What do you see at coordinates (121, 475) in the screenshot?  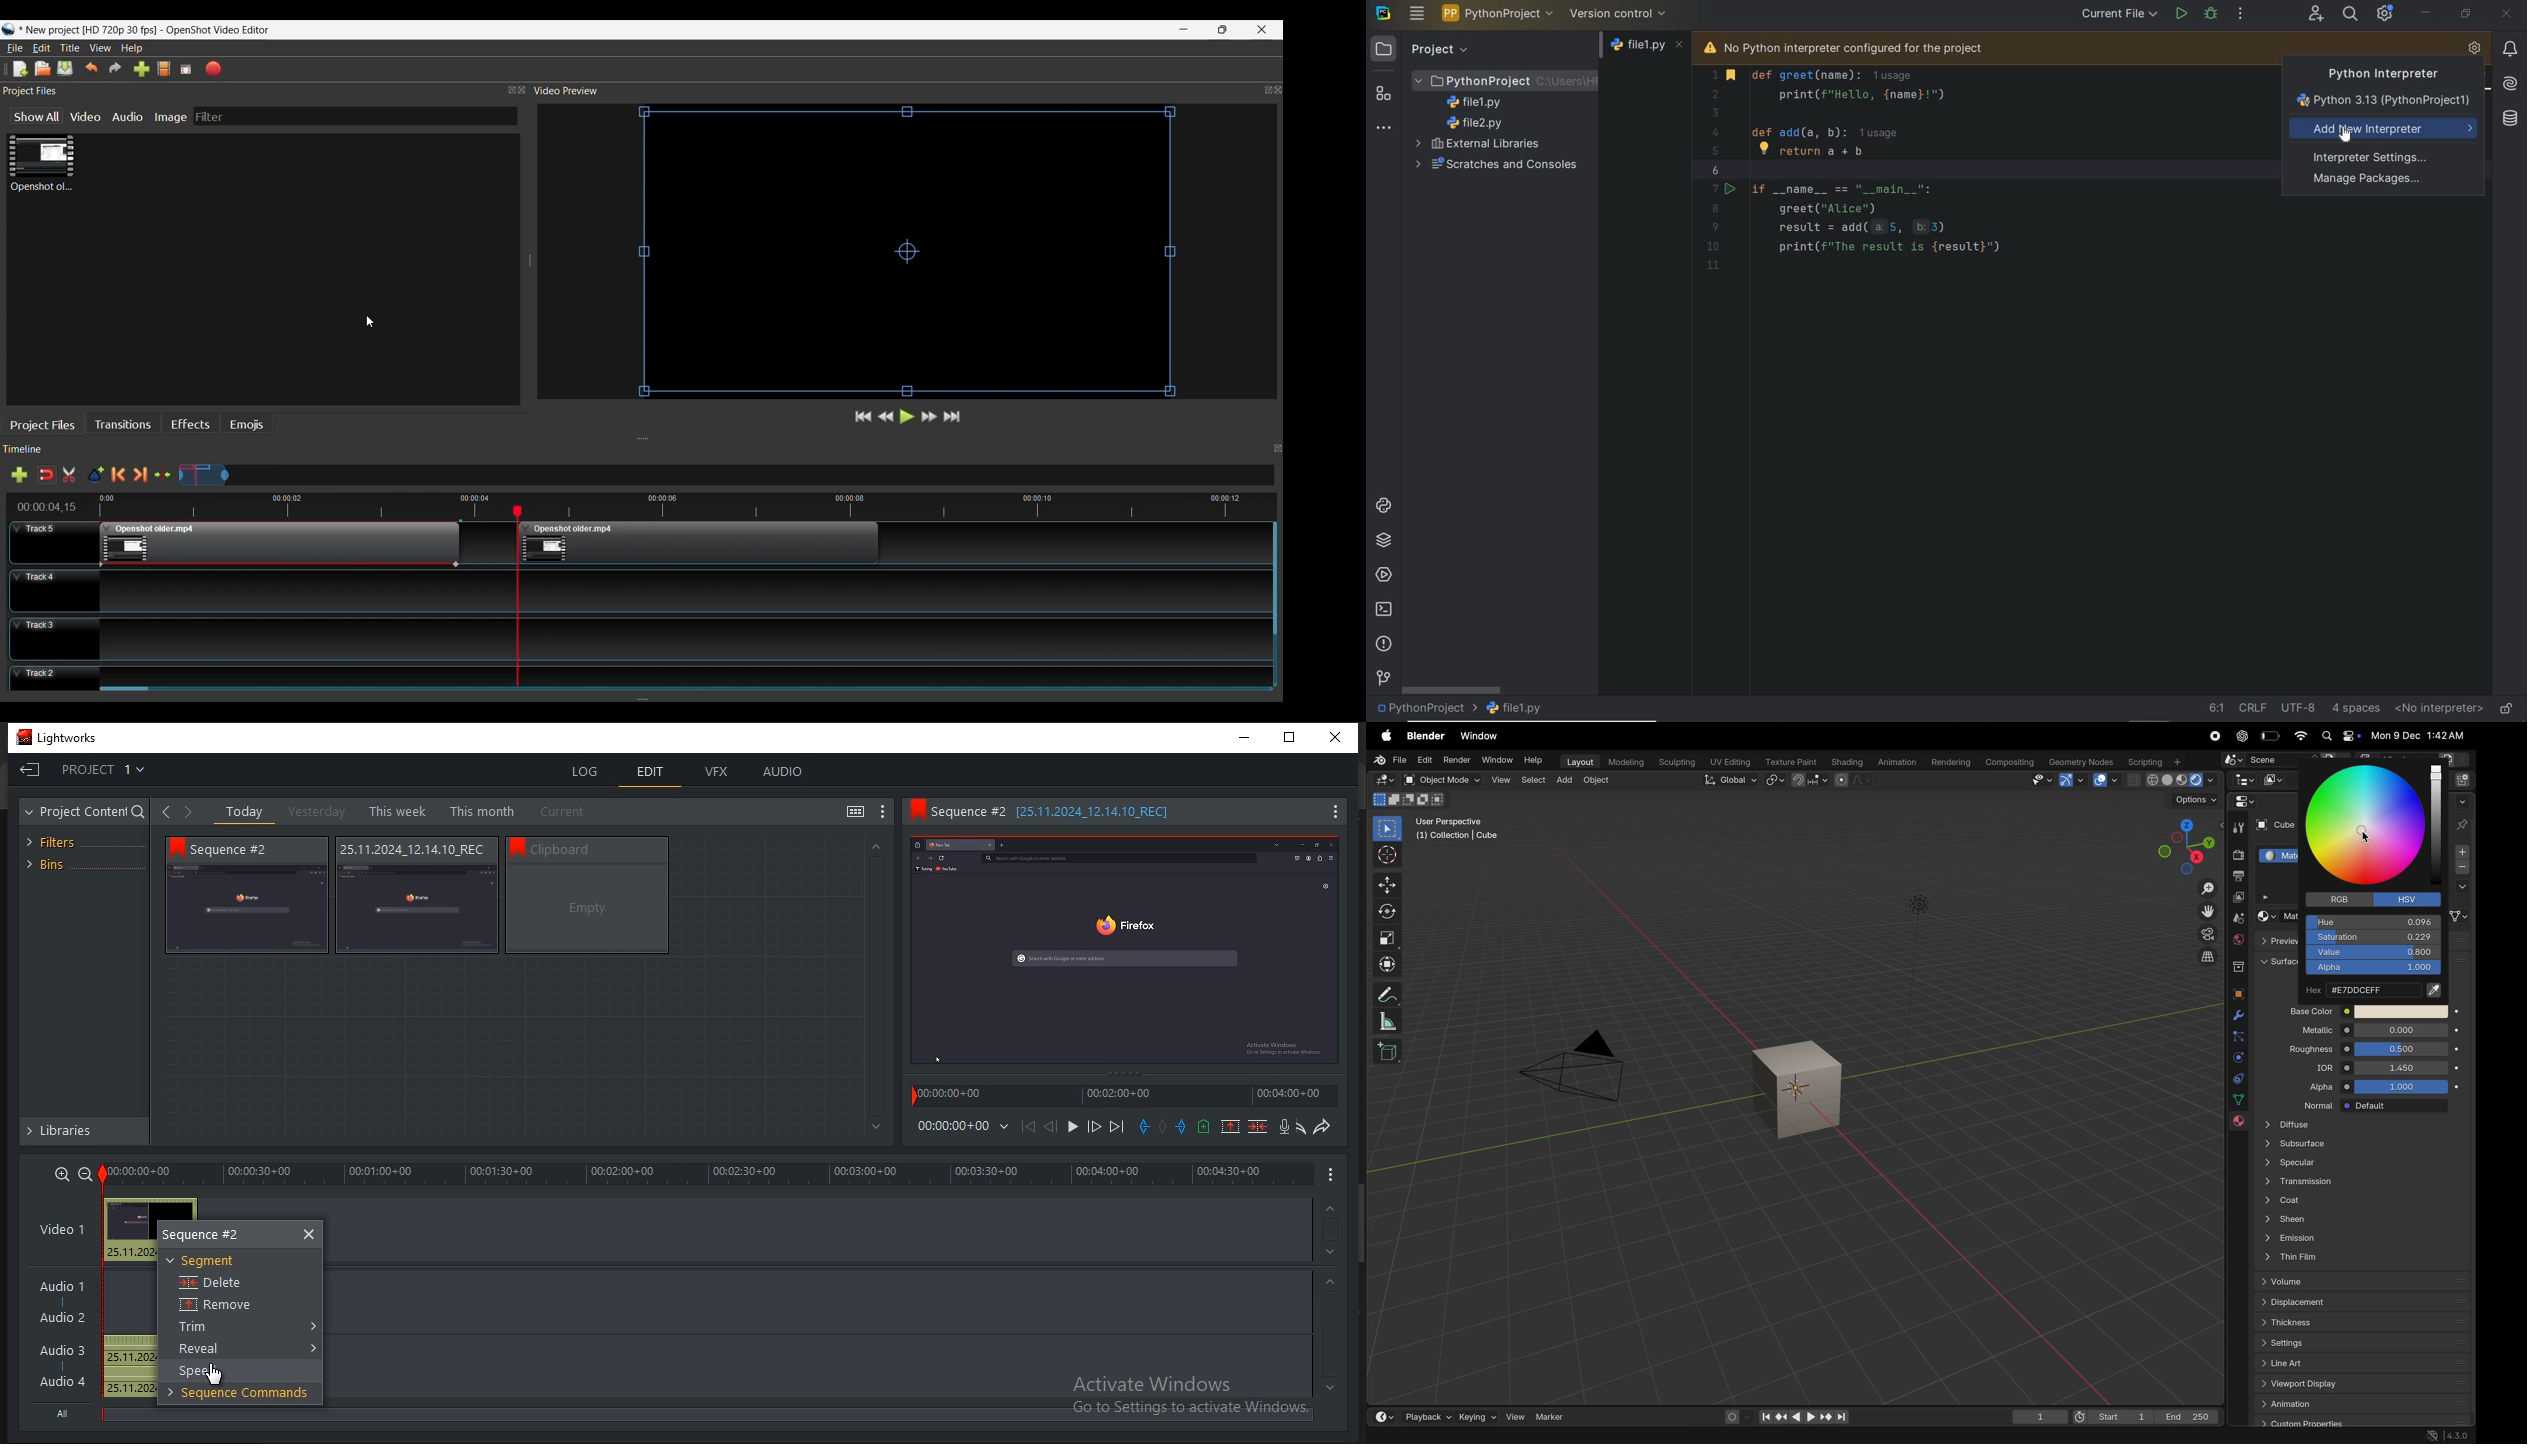 I see `Previous marker` at bounding box center [121, 475].